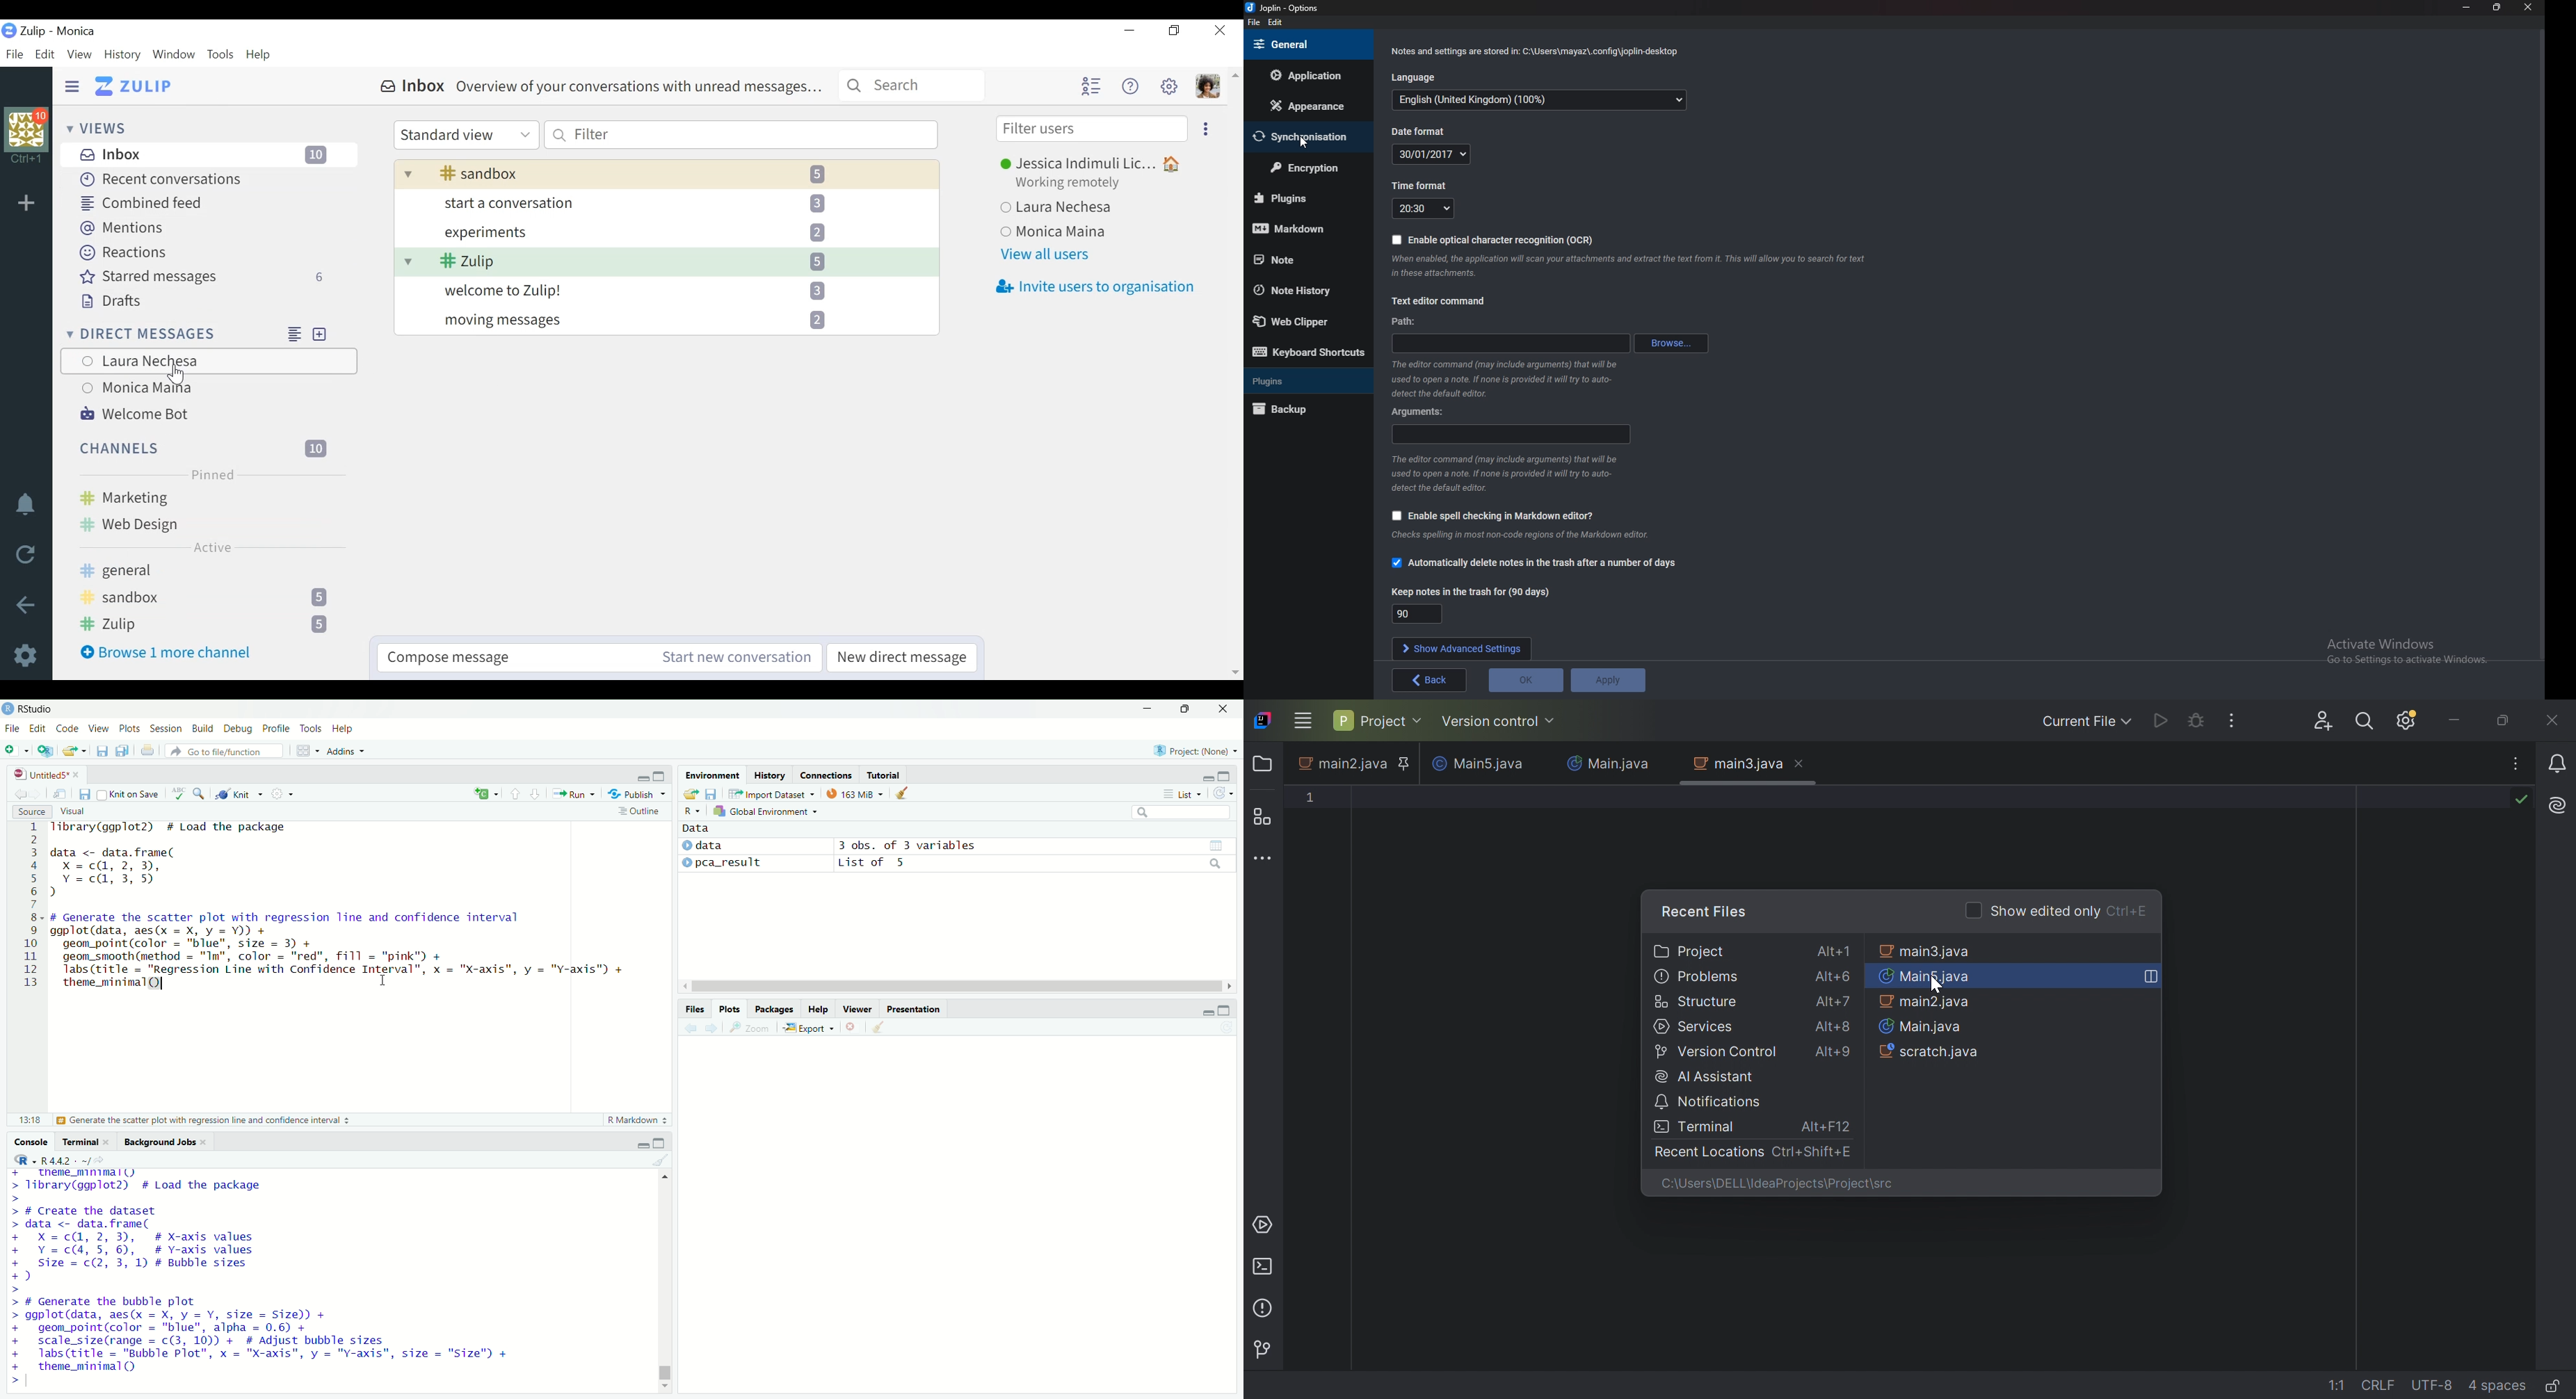  I want to click on List, so click(1182, 793).